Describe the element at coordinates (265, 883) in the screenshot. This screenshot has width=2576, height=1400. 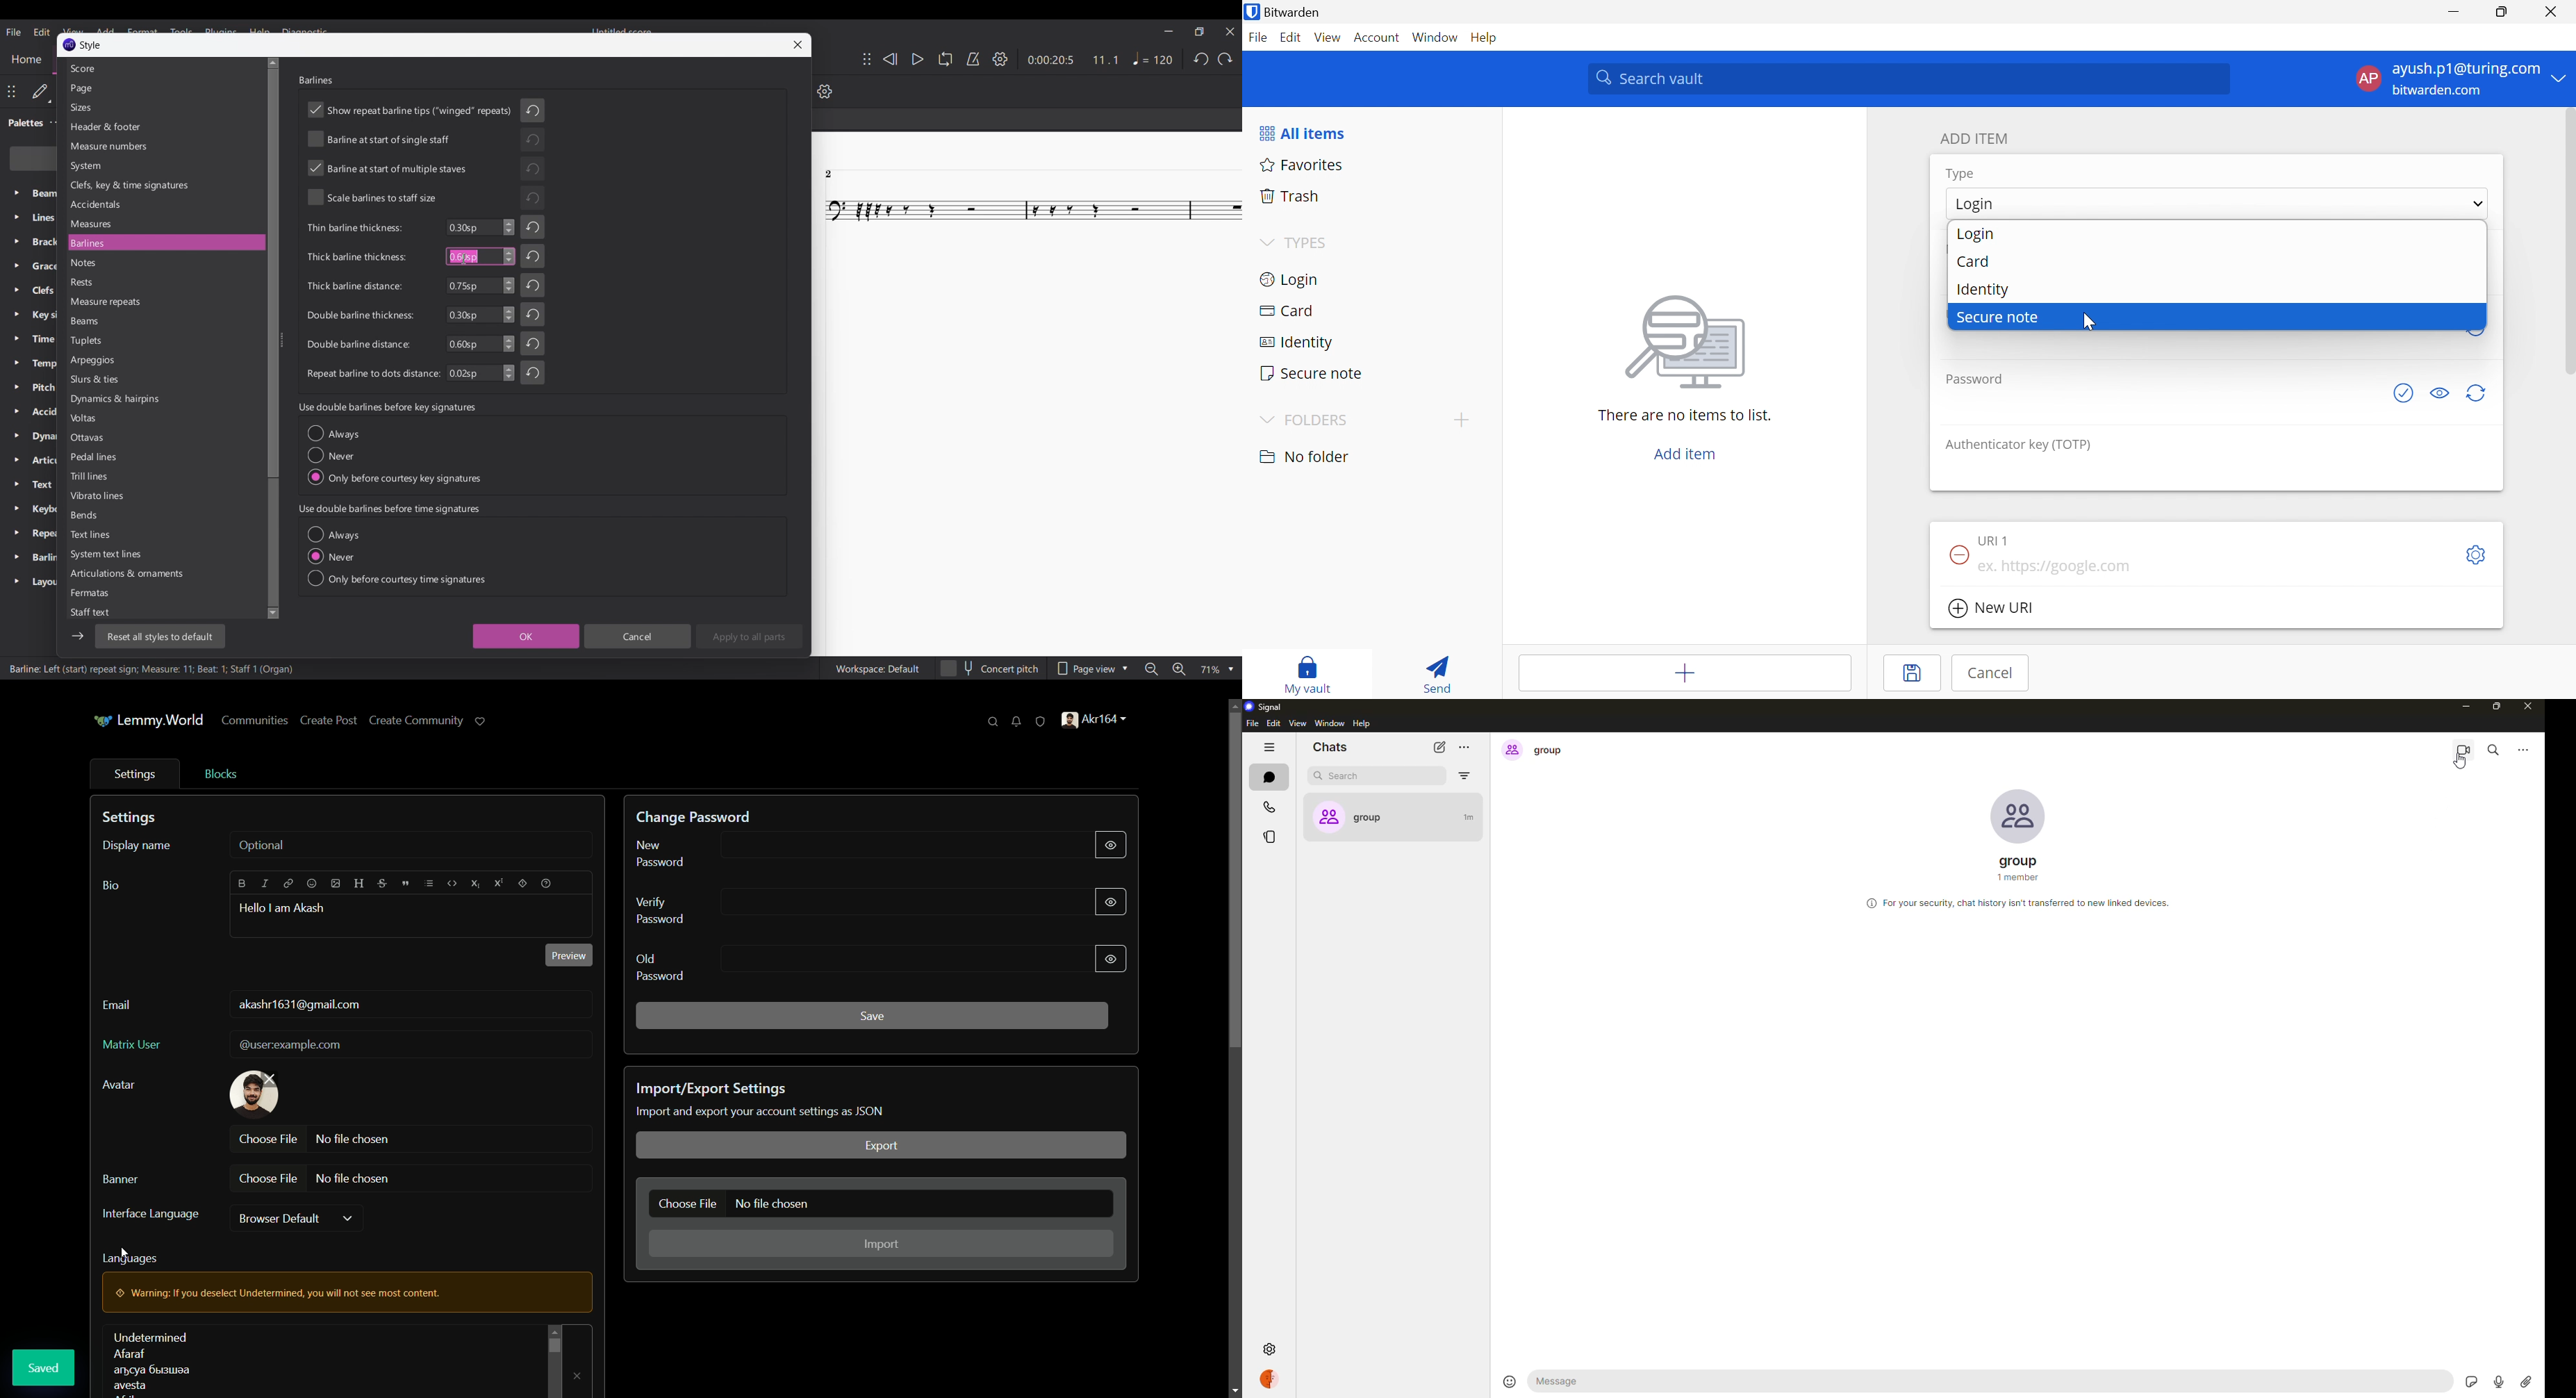
I see `italic` at that location.